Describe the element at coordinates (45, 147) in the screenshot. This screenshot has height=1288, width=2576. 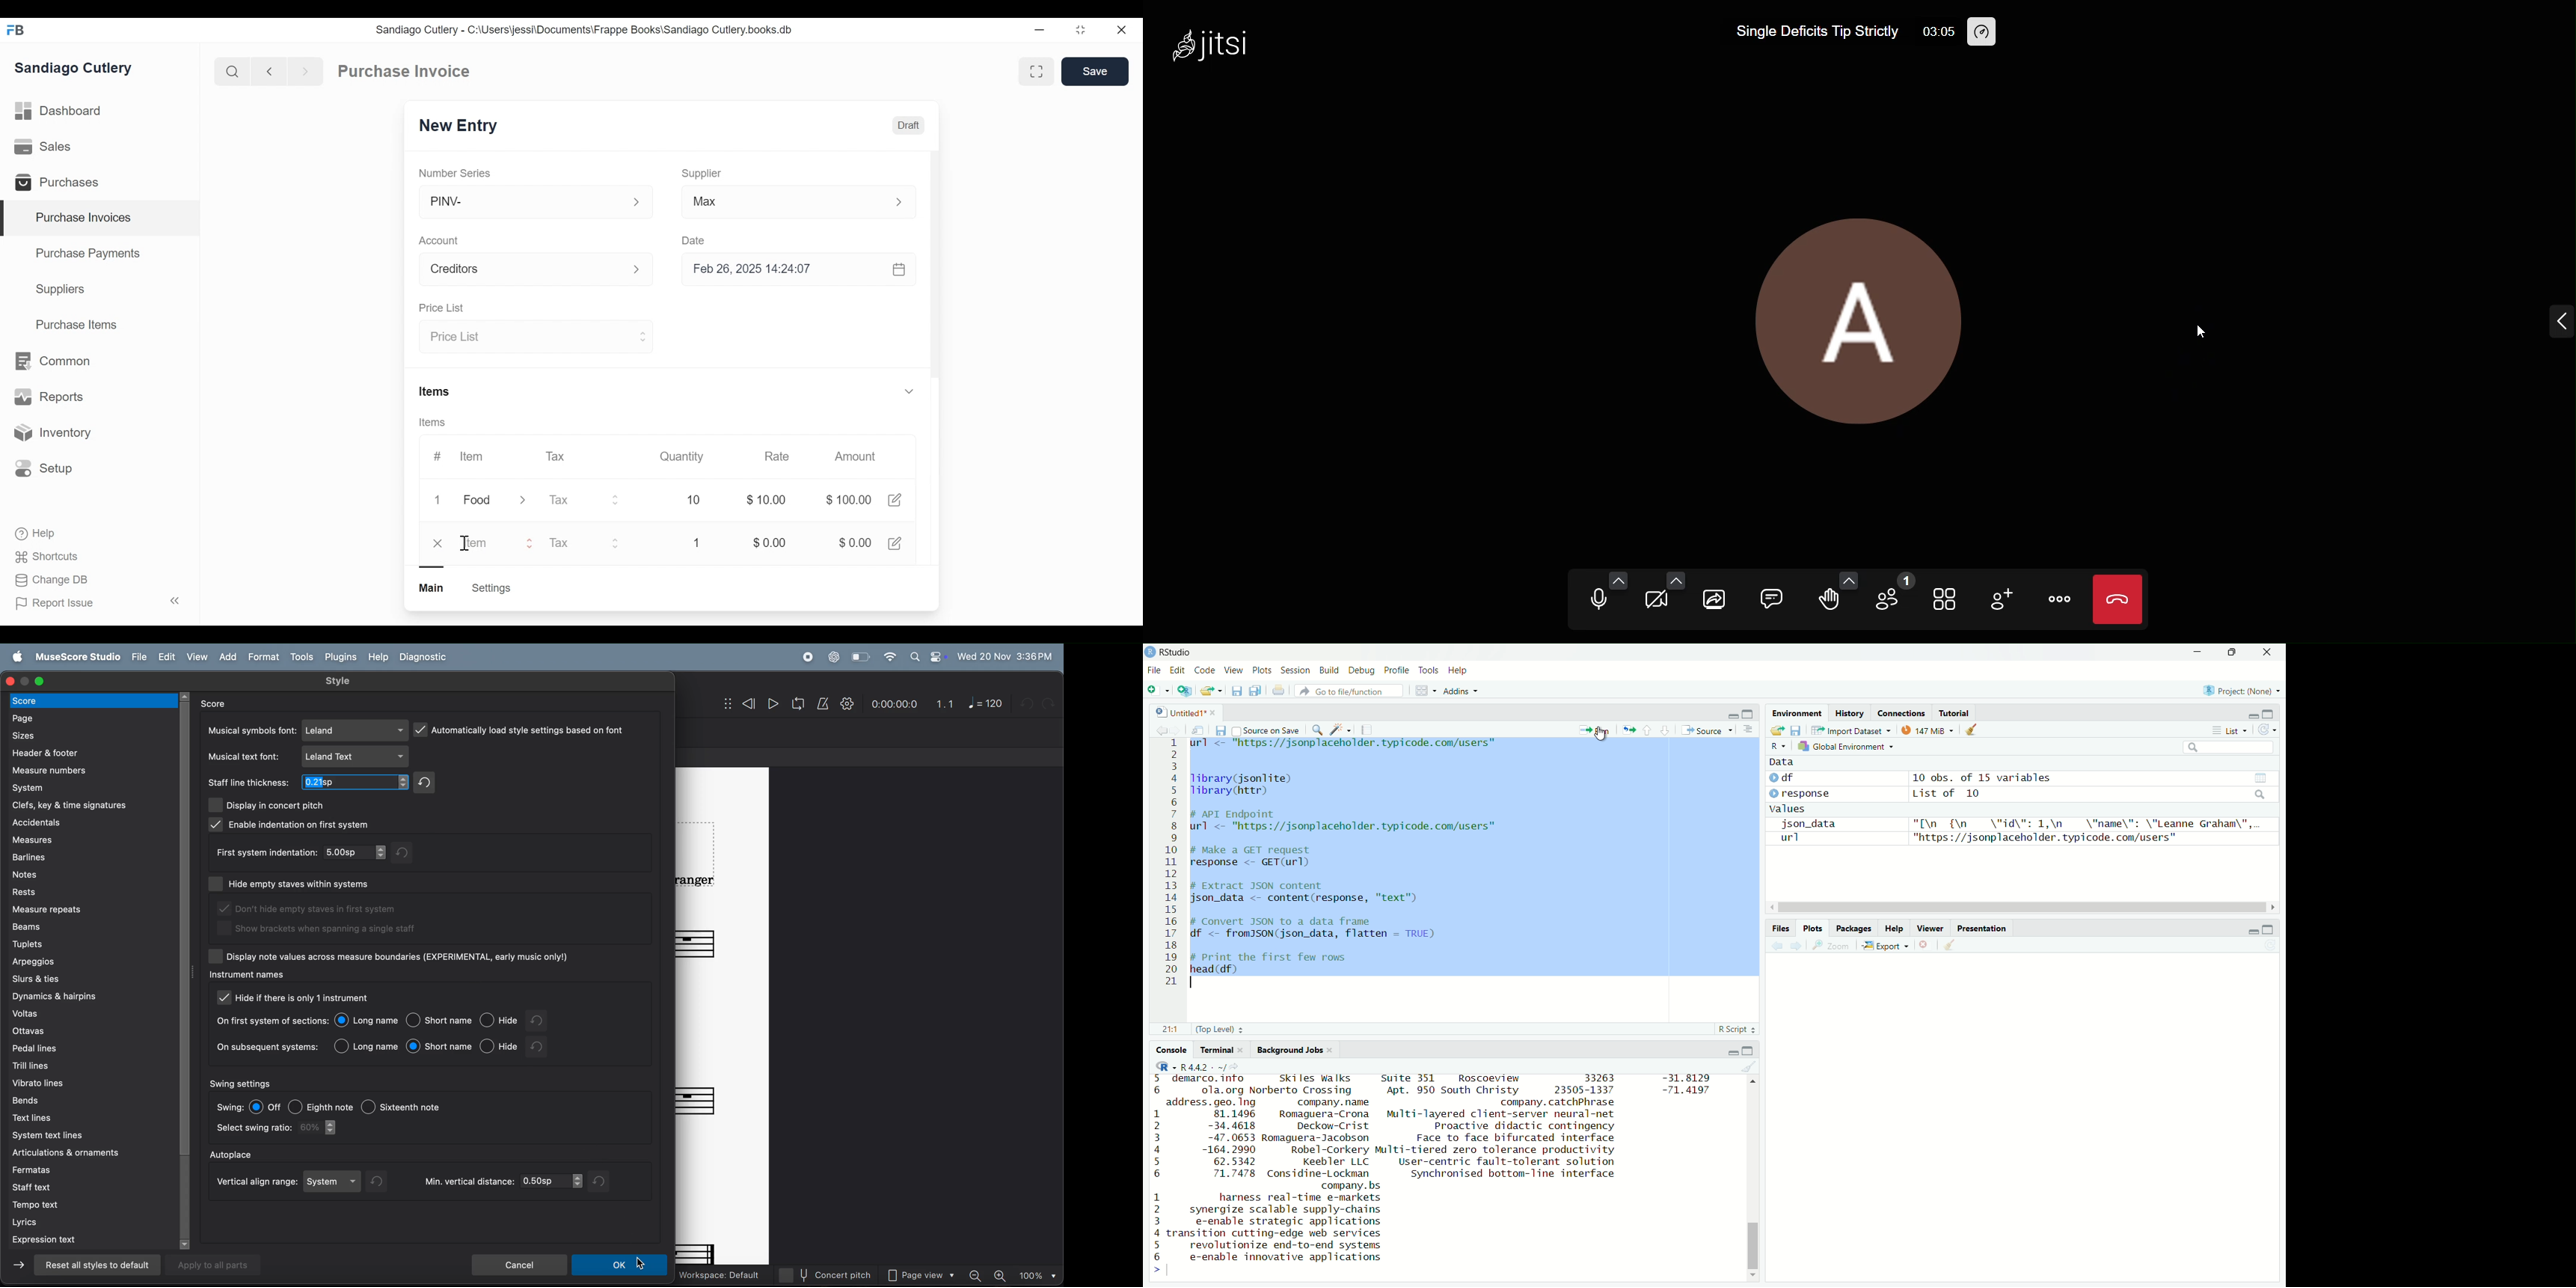
I see `Sales` at that location.